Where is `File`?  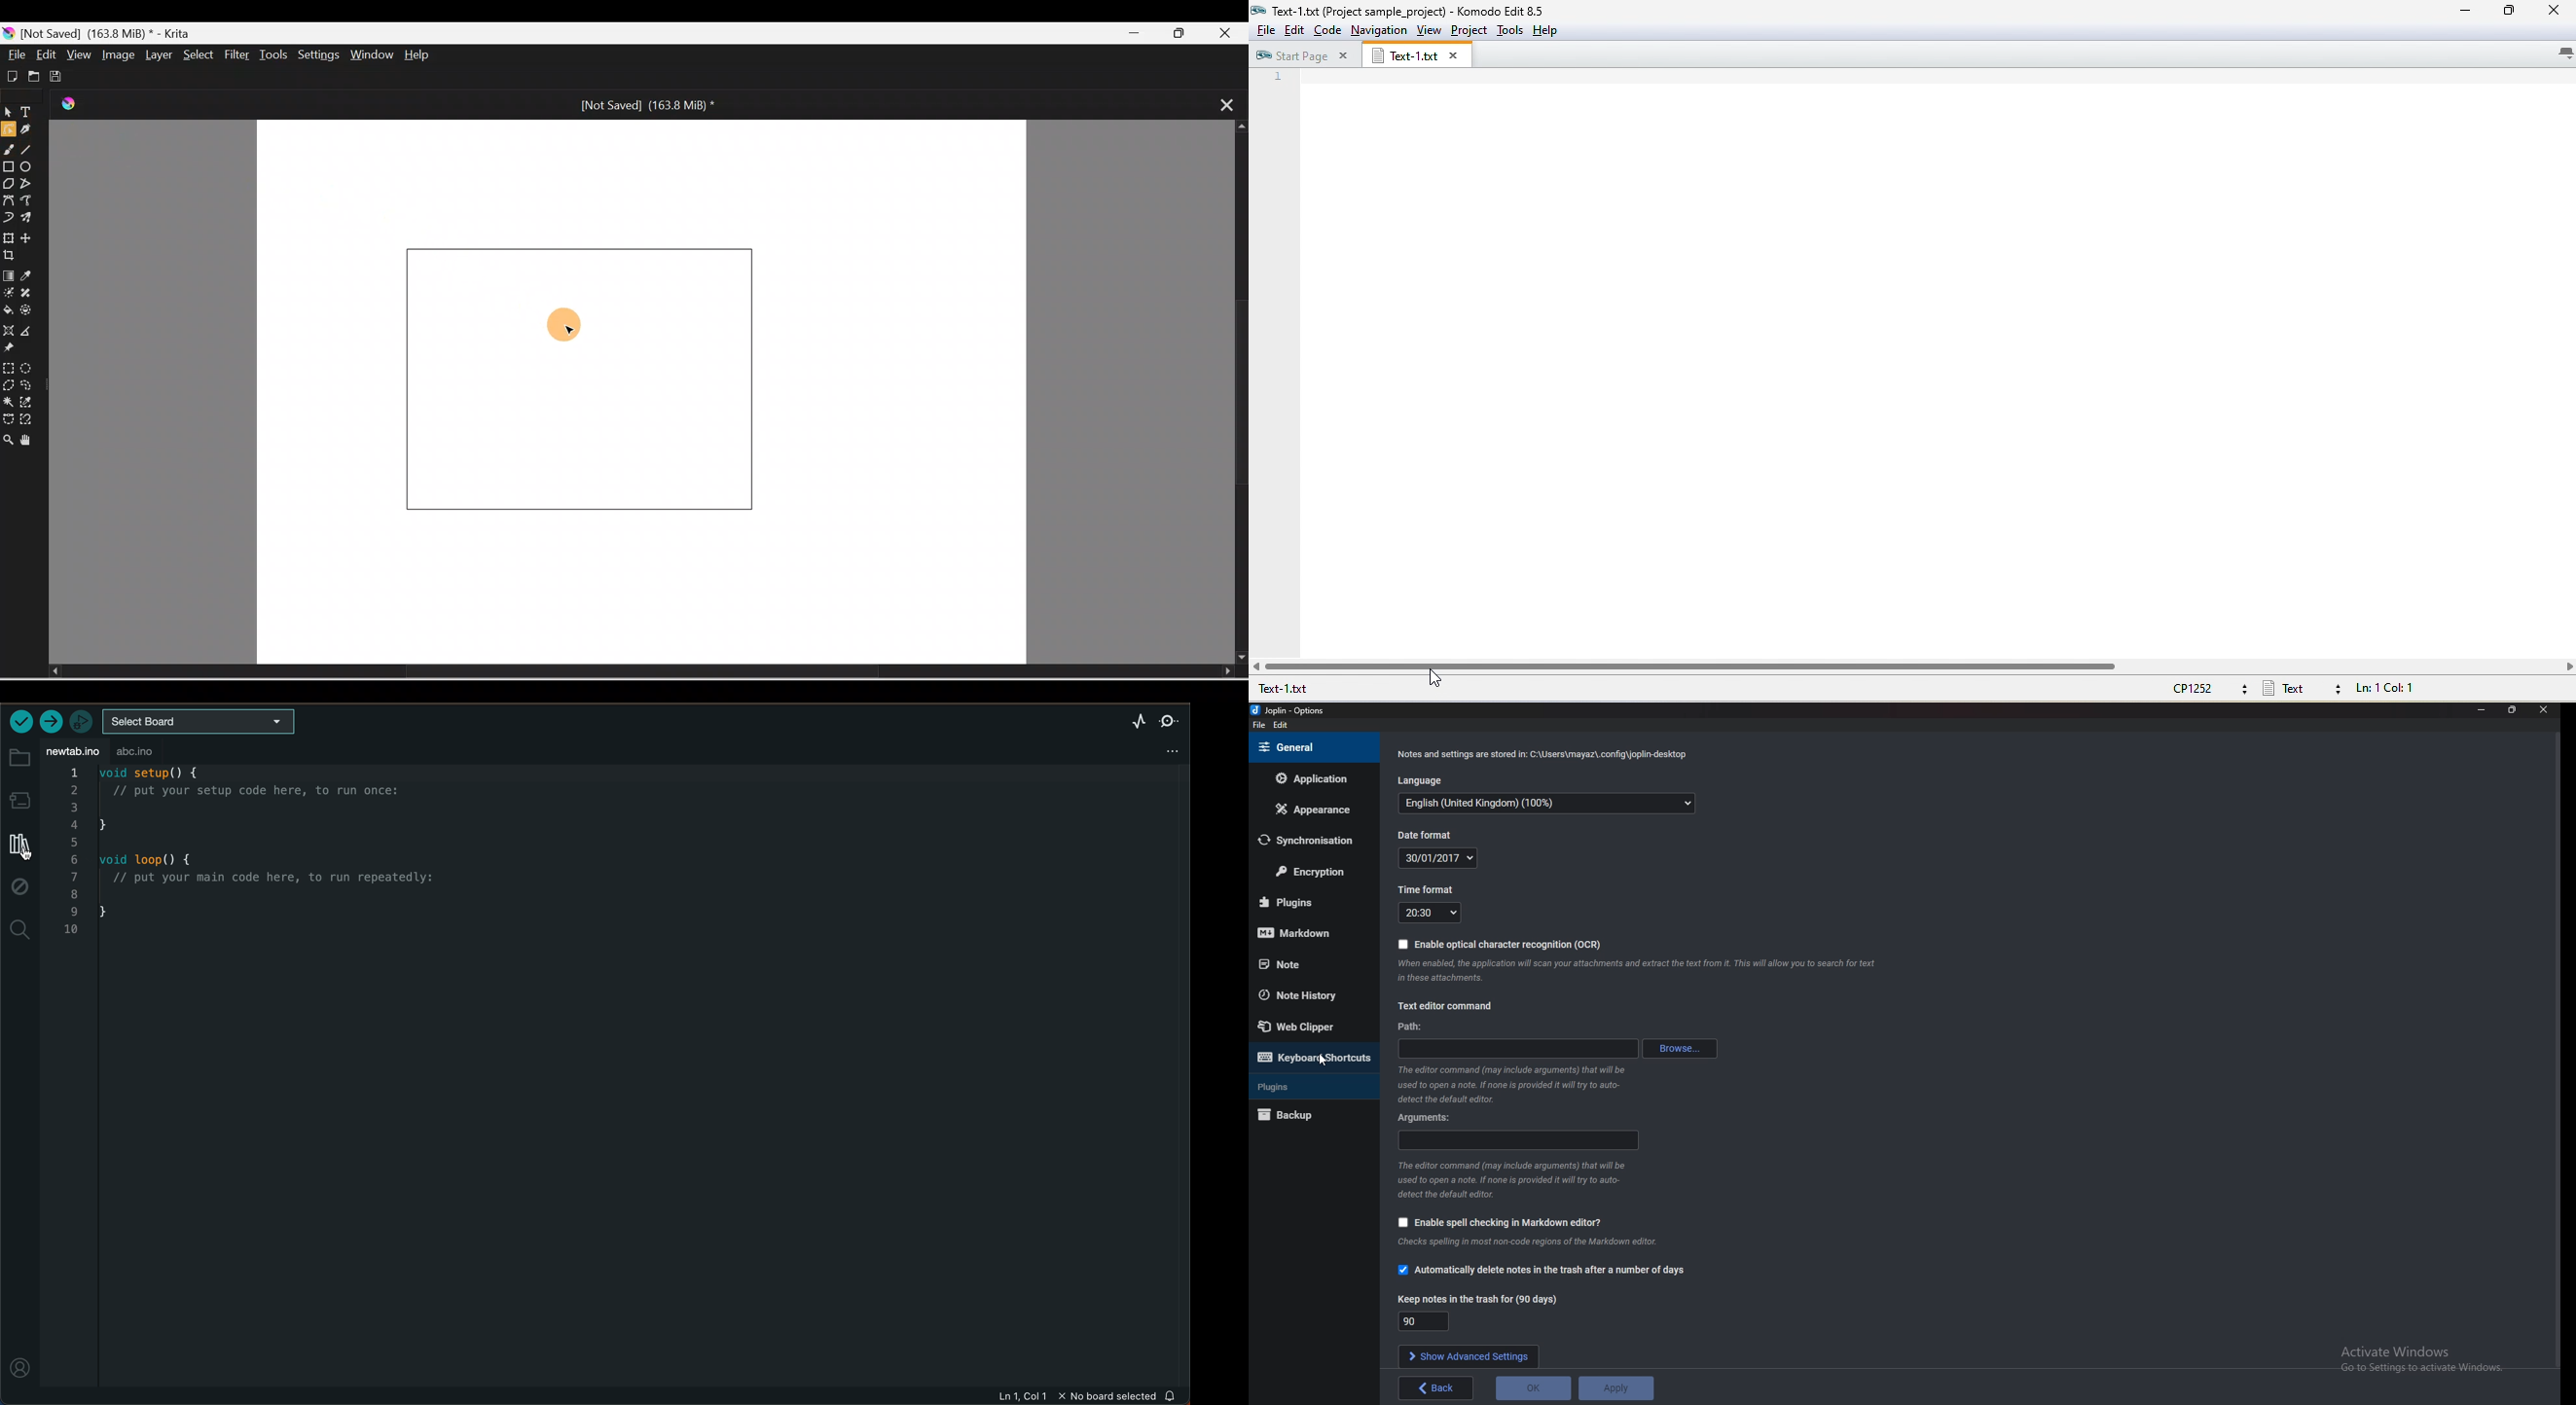
File is located at coordinates (17, 55).